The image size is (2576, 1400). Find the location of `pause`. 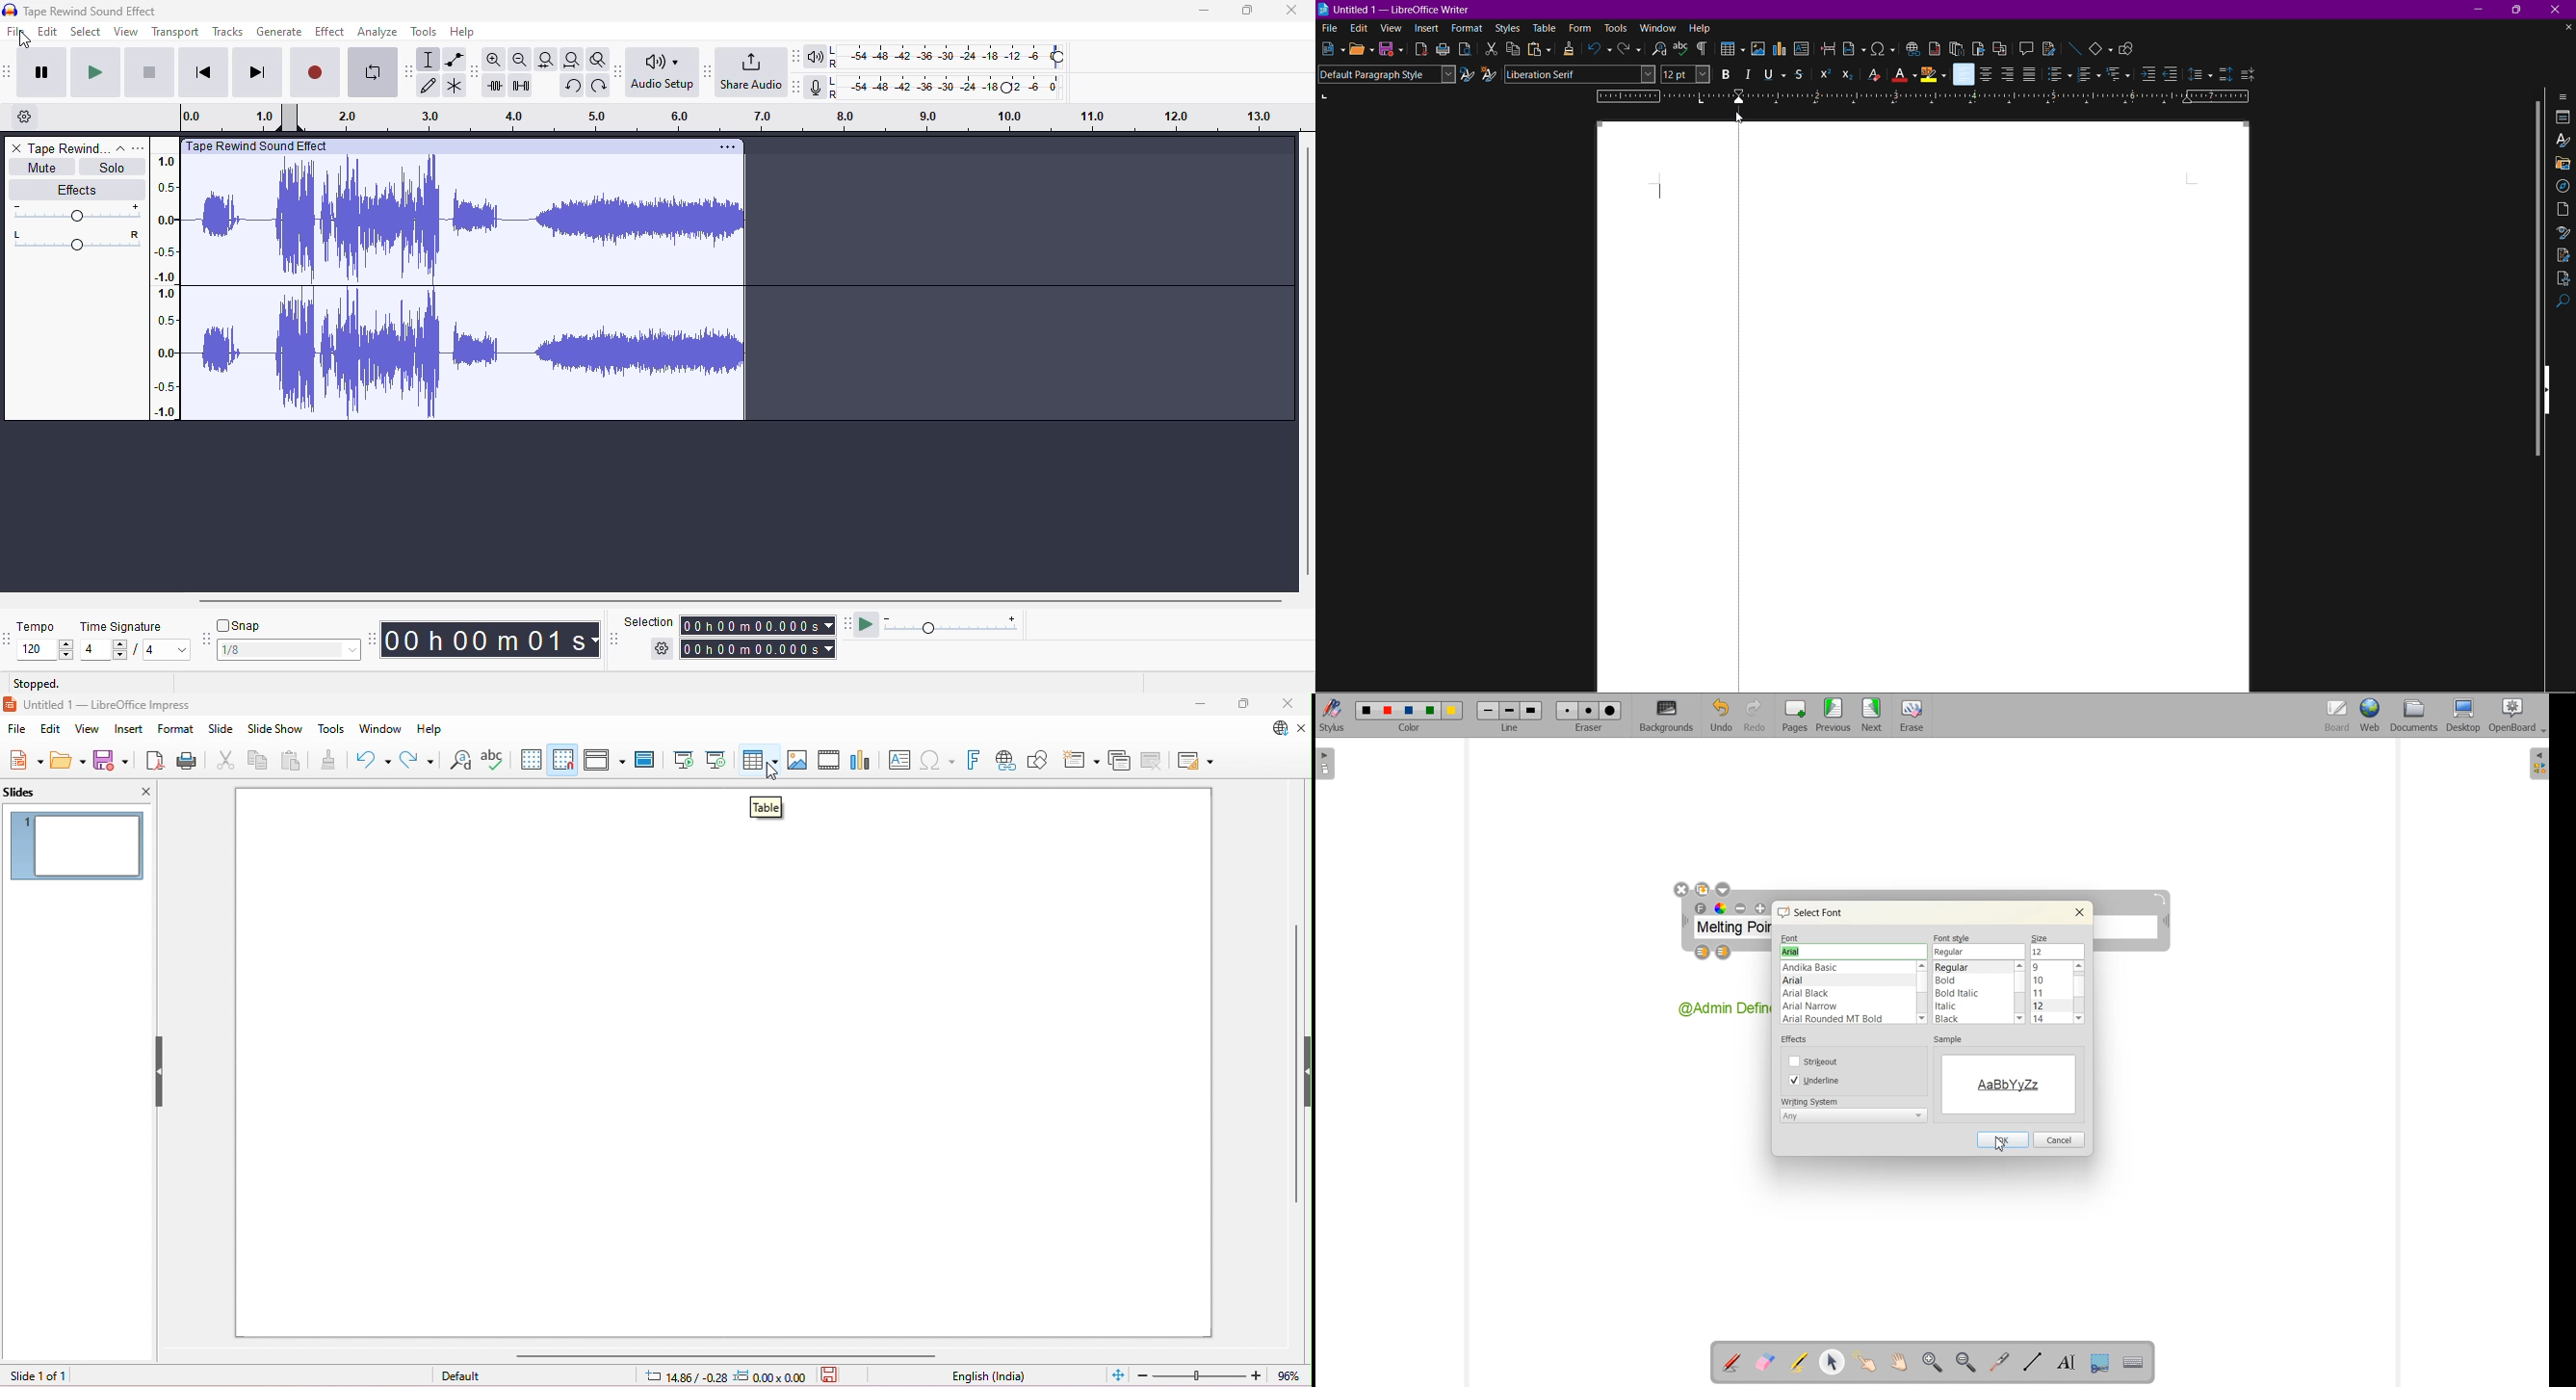

pause is located at coordinates (41, 73).